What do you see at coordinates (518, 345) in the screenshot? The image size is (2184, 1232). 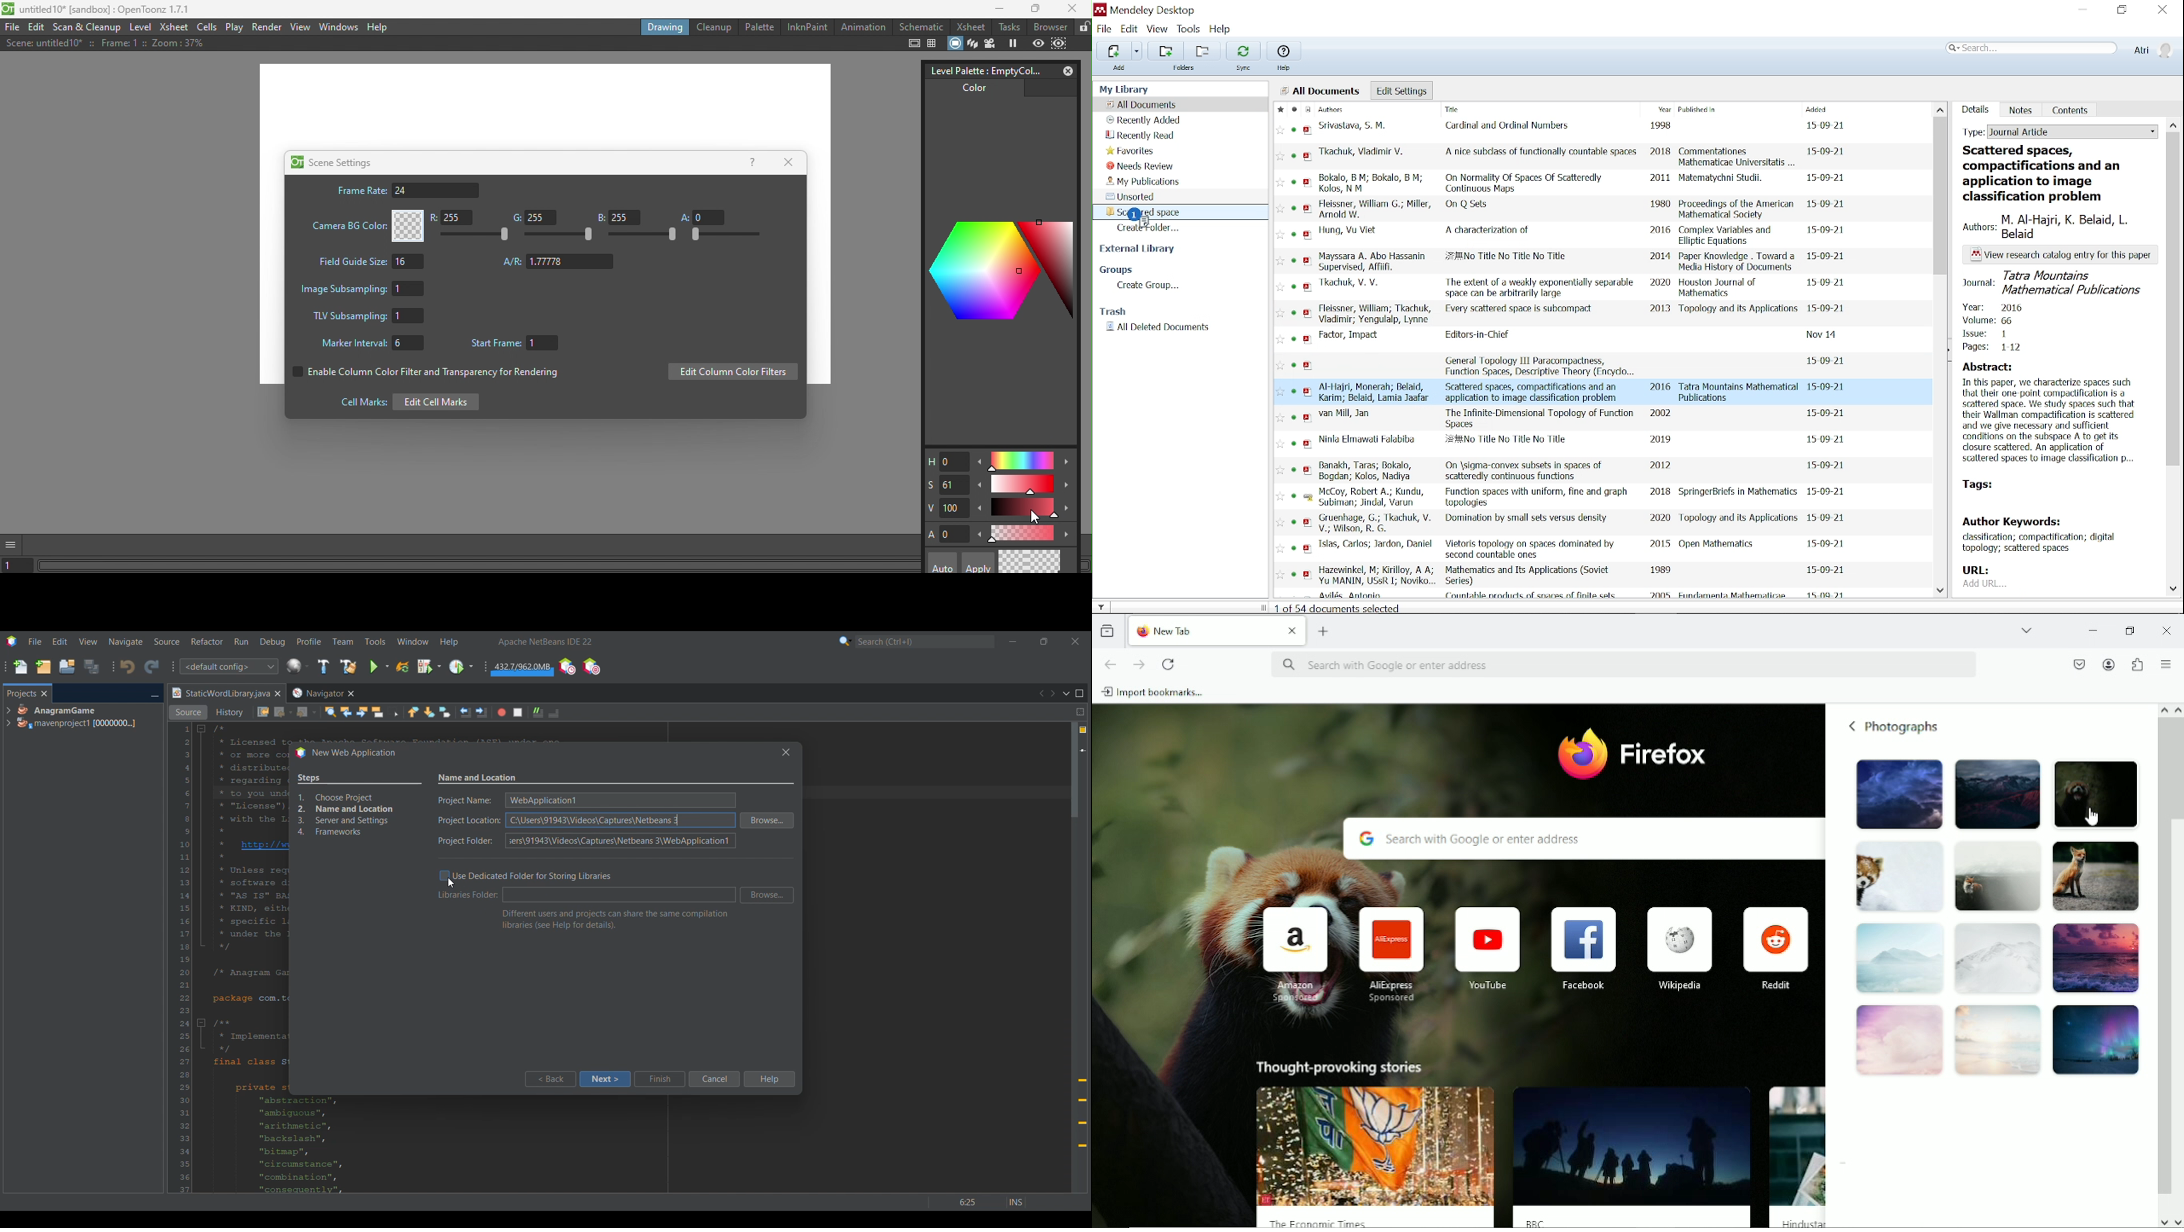 I see `Start Frame` at bounding box center [518, 345].